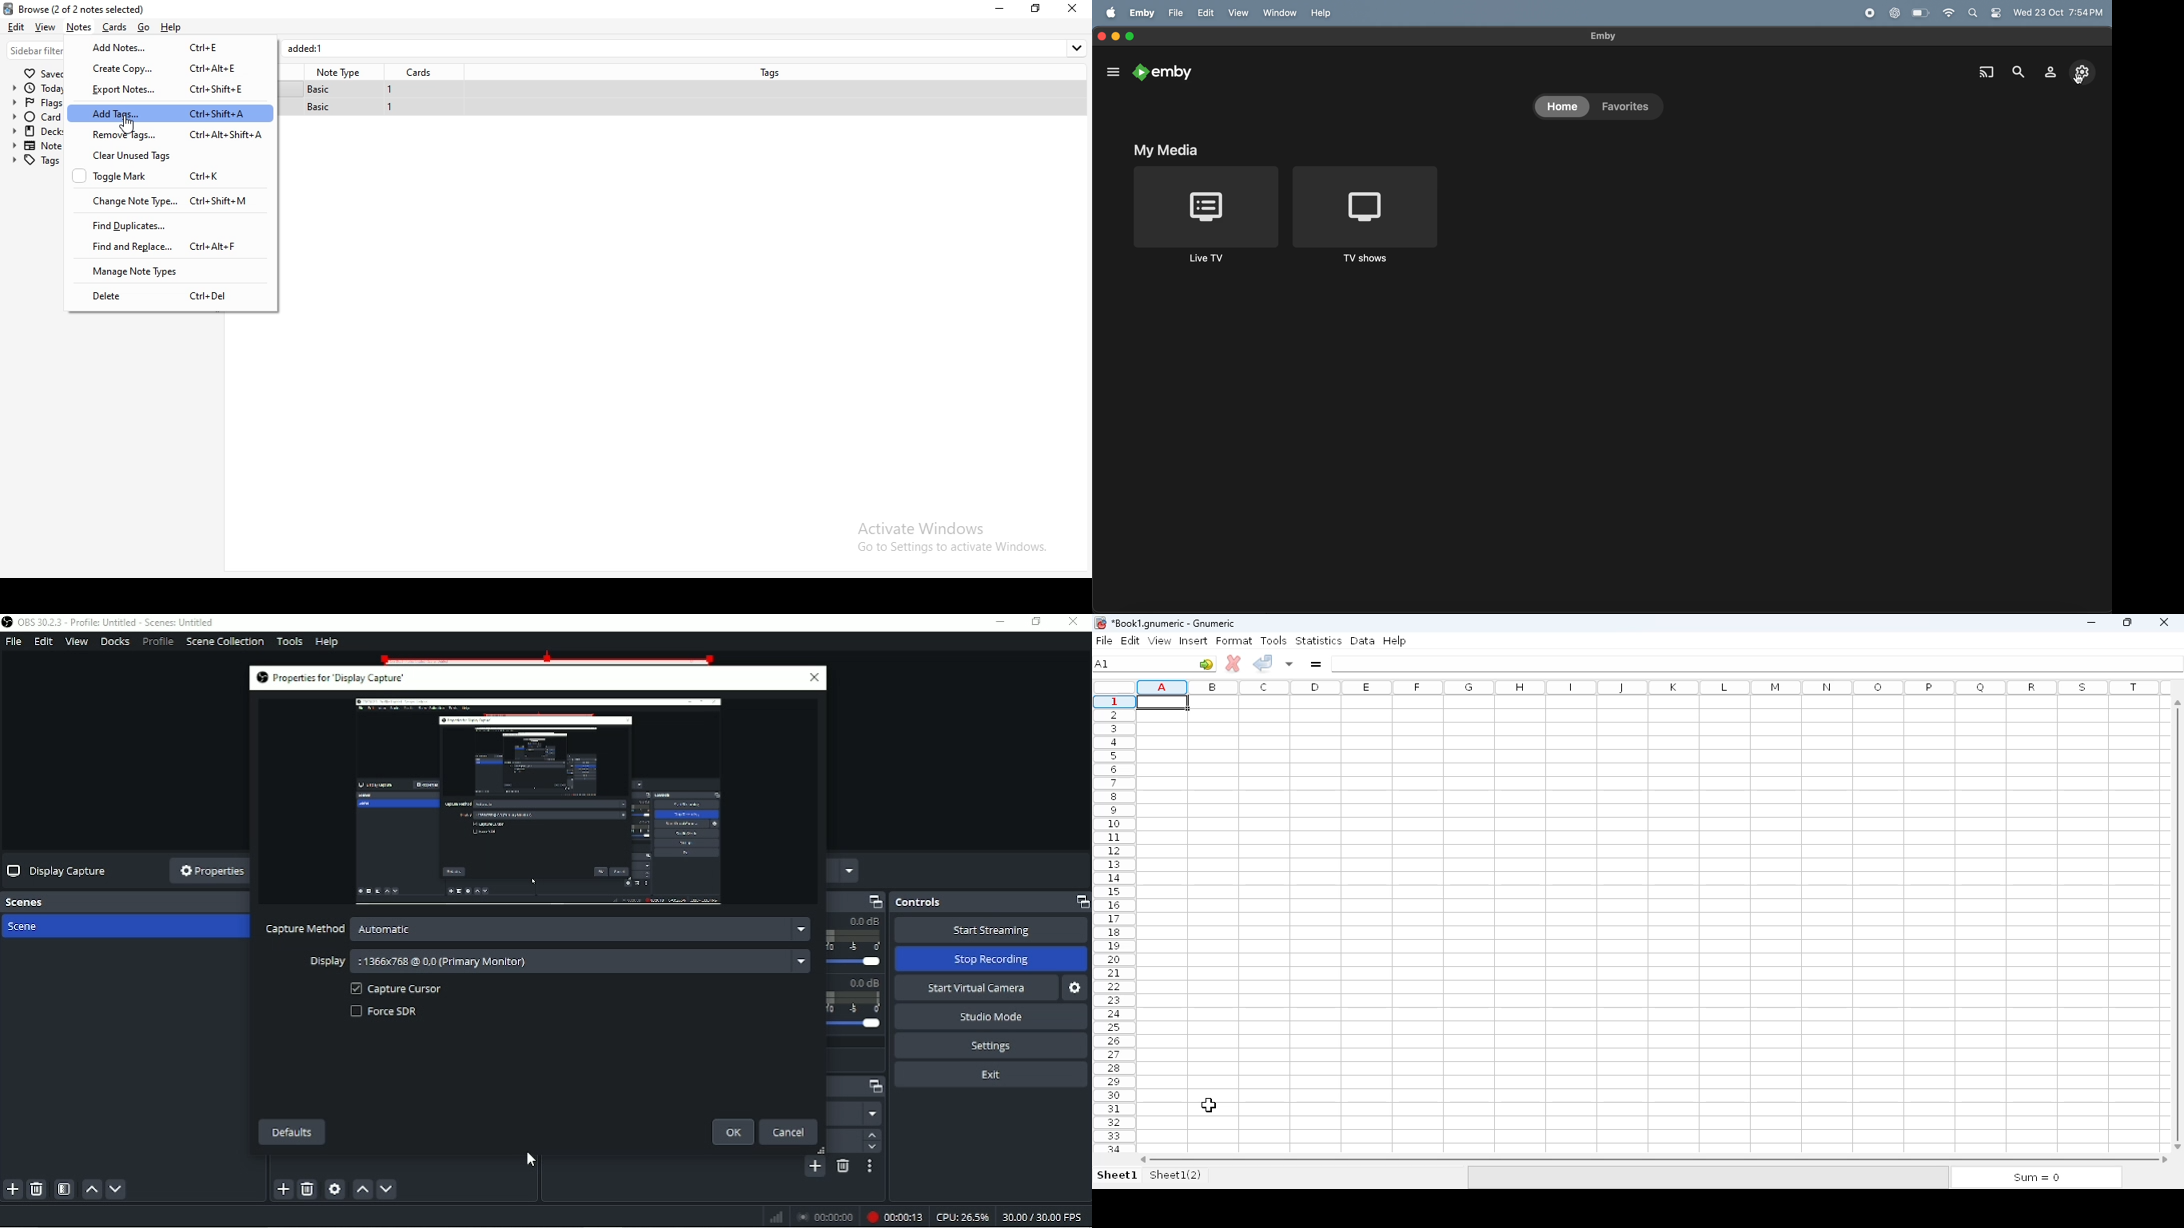  What do you see at coordinates (1234, 641) in the screenshot?
I see `format` at bounding box center [1234, 641].